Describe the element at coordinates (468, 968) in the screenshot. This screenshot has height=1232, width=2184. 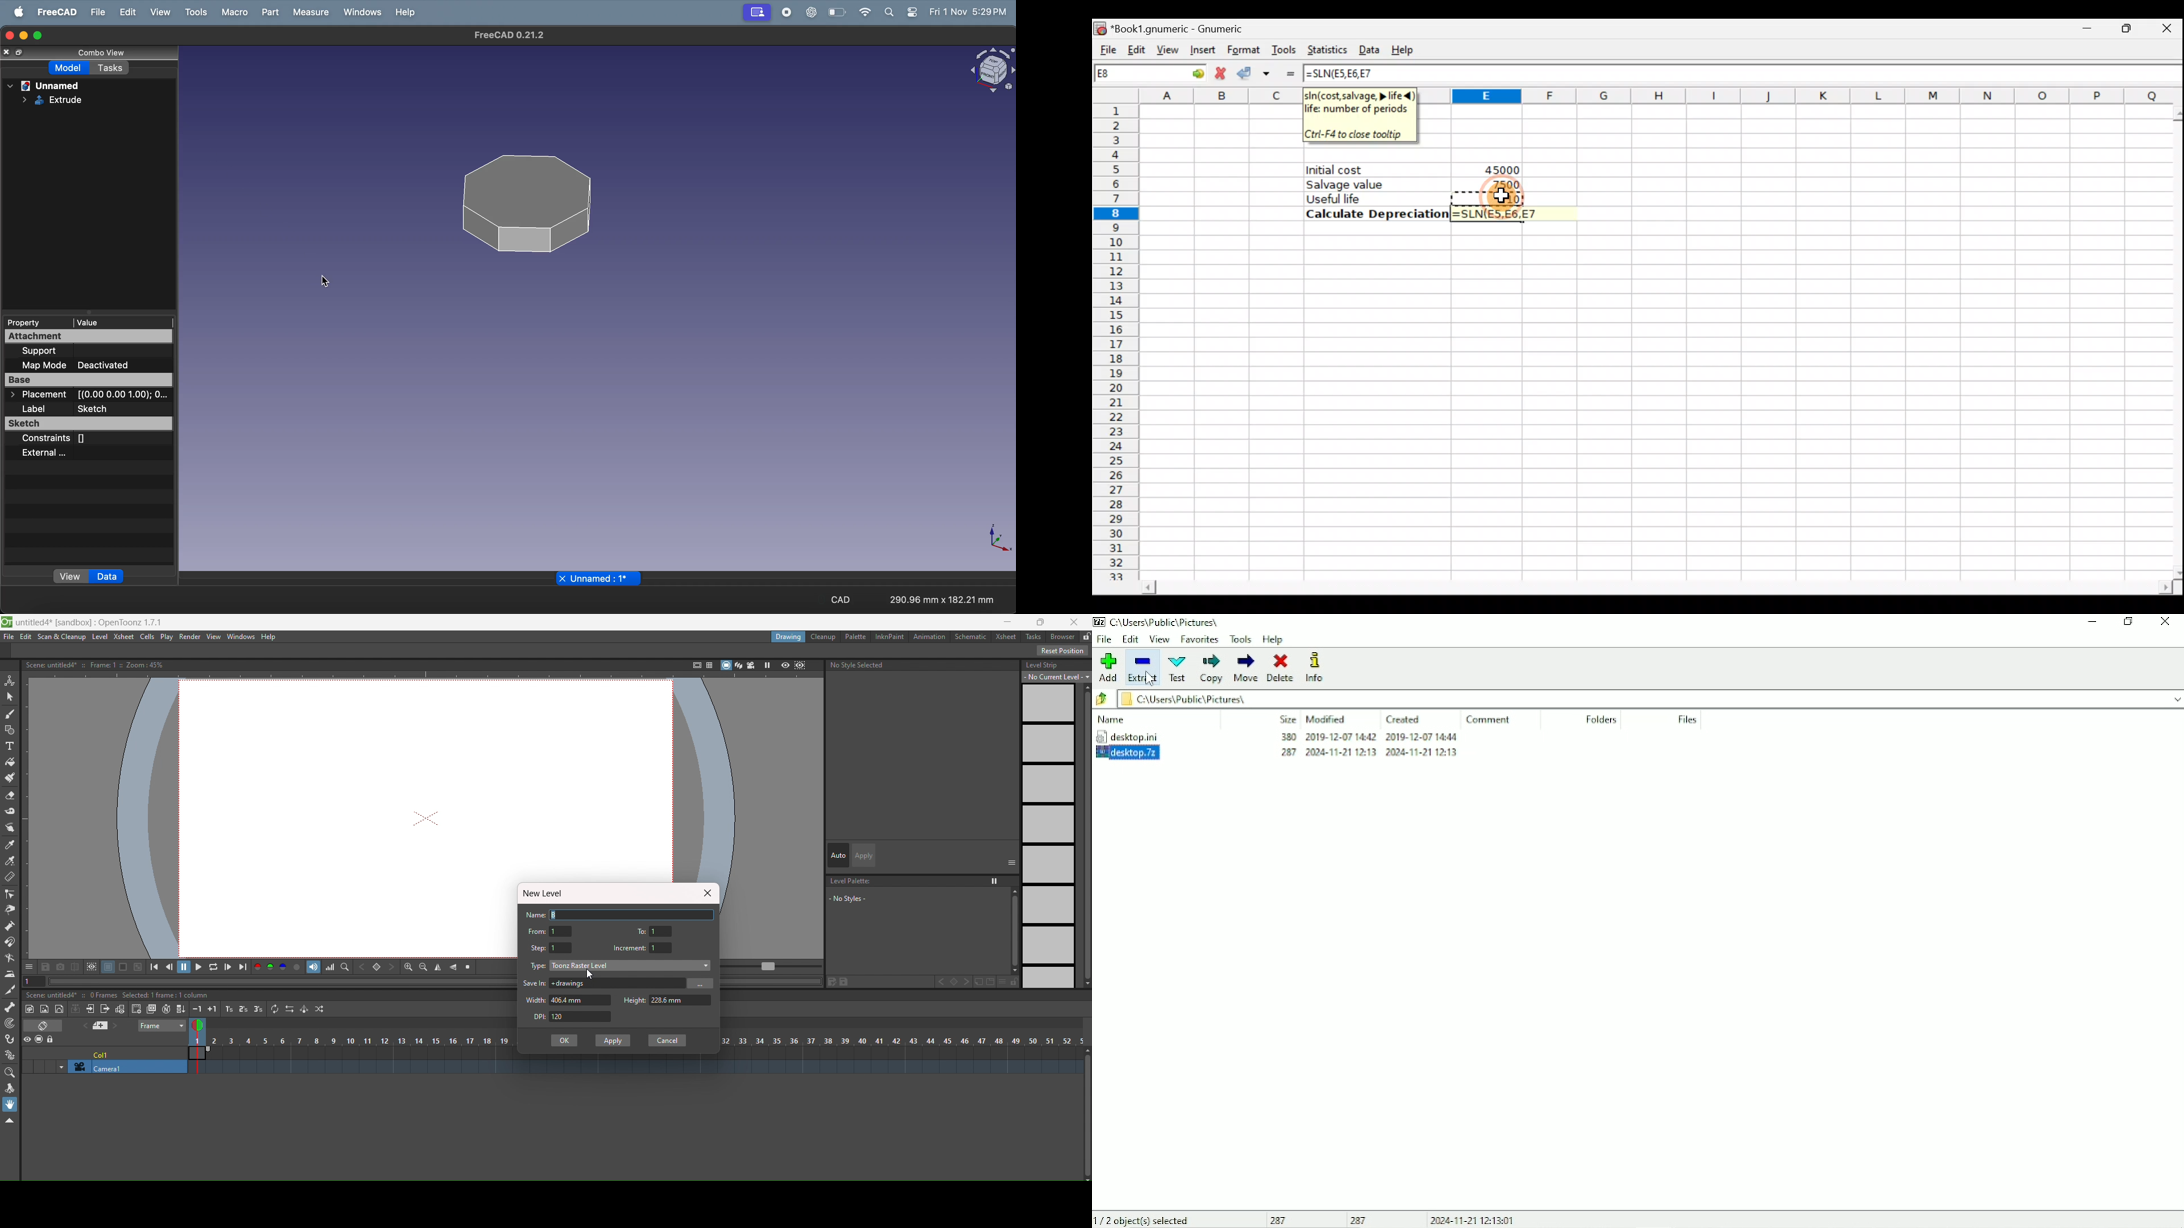
I see `` at that location.